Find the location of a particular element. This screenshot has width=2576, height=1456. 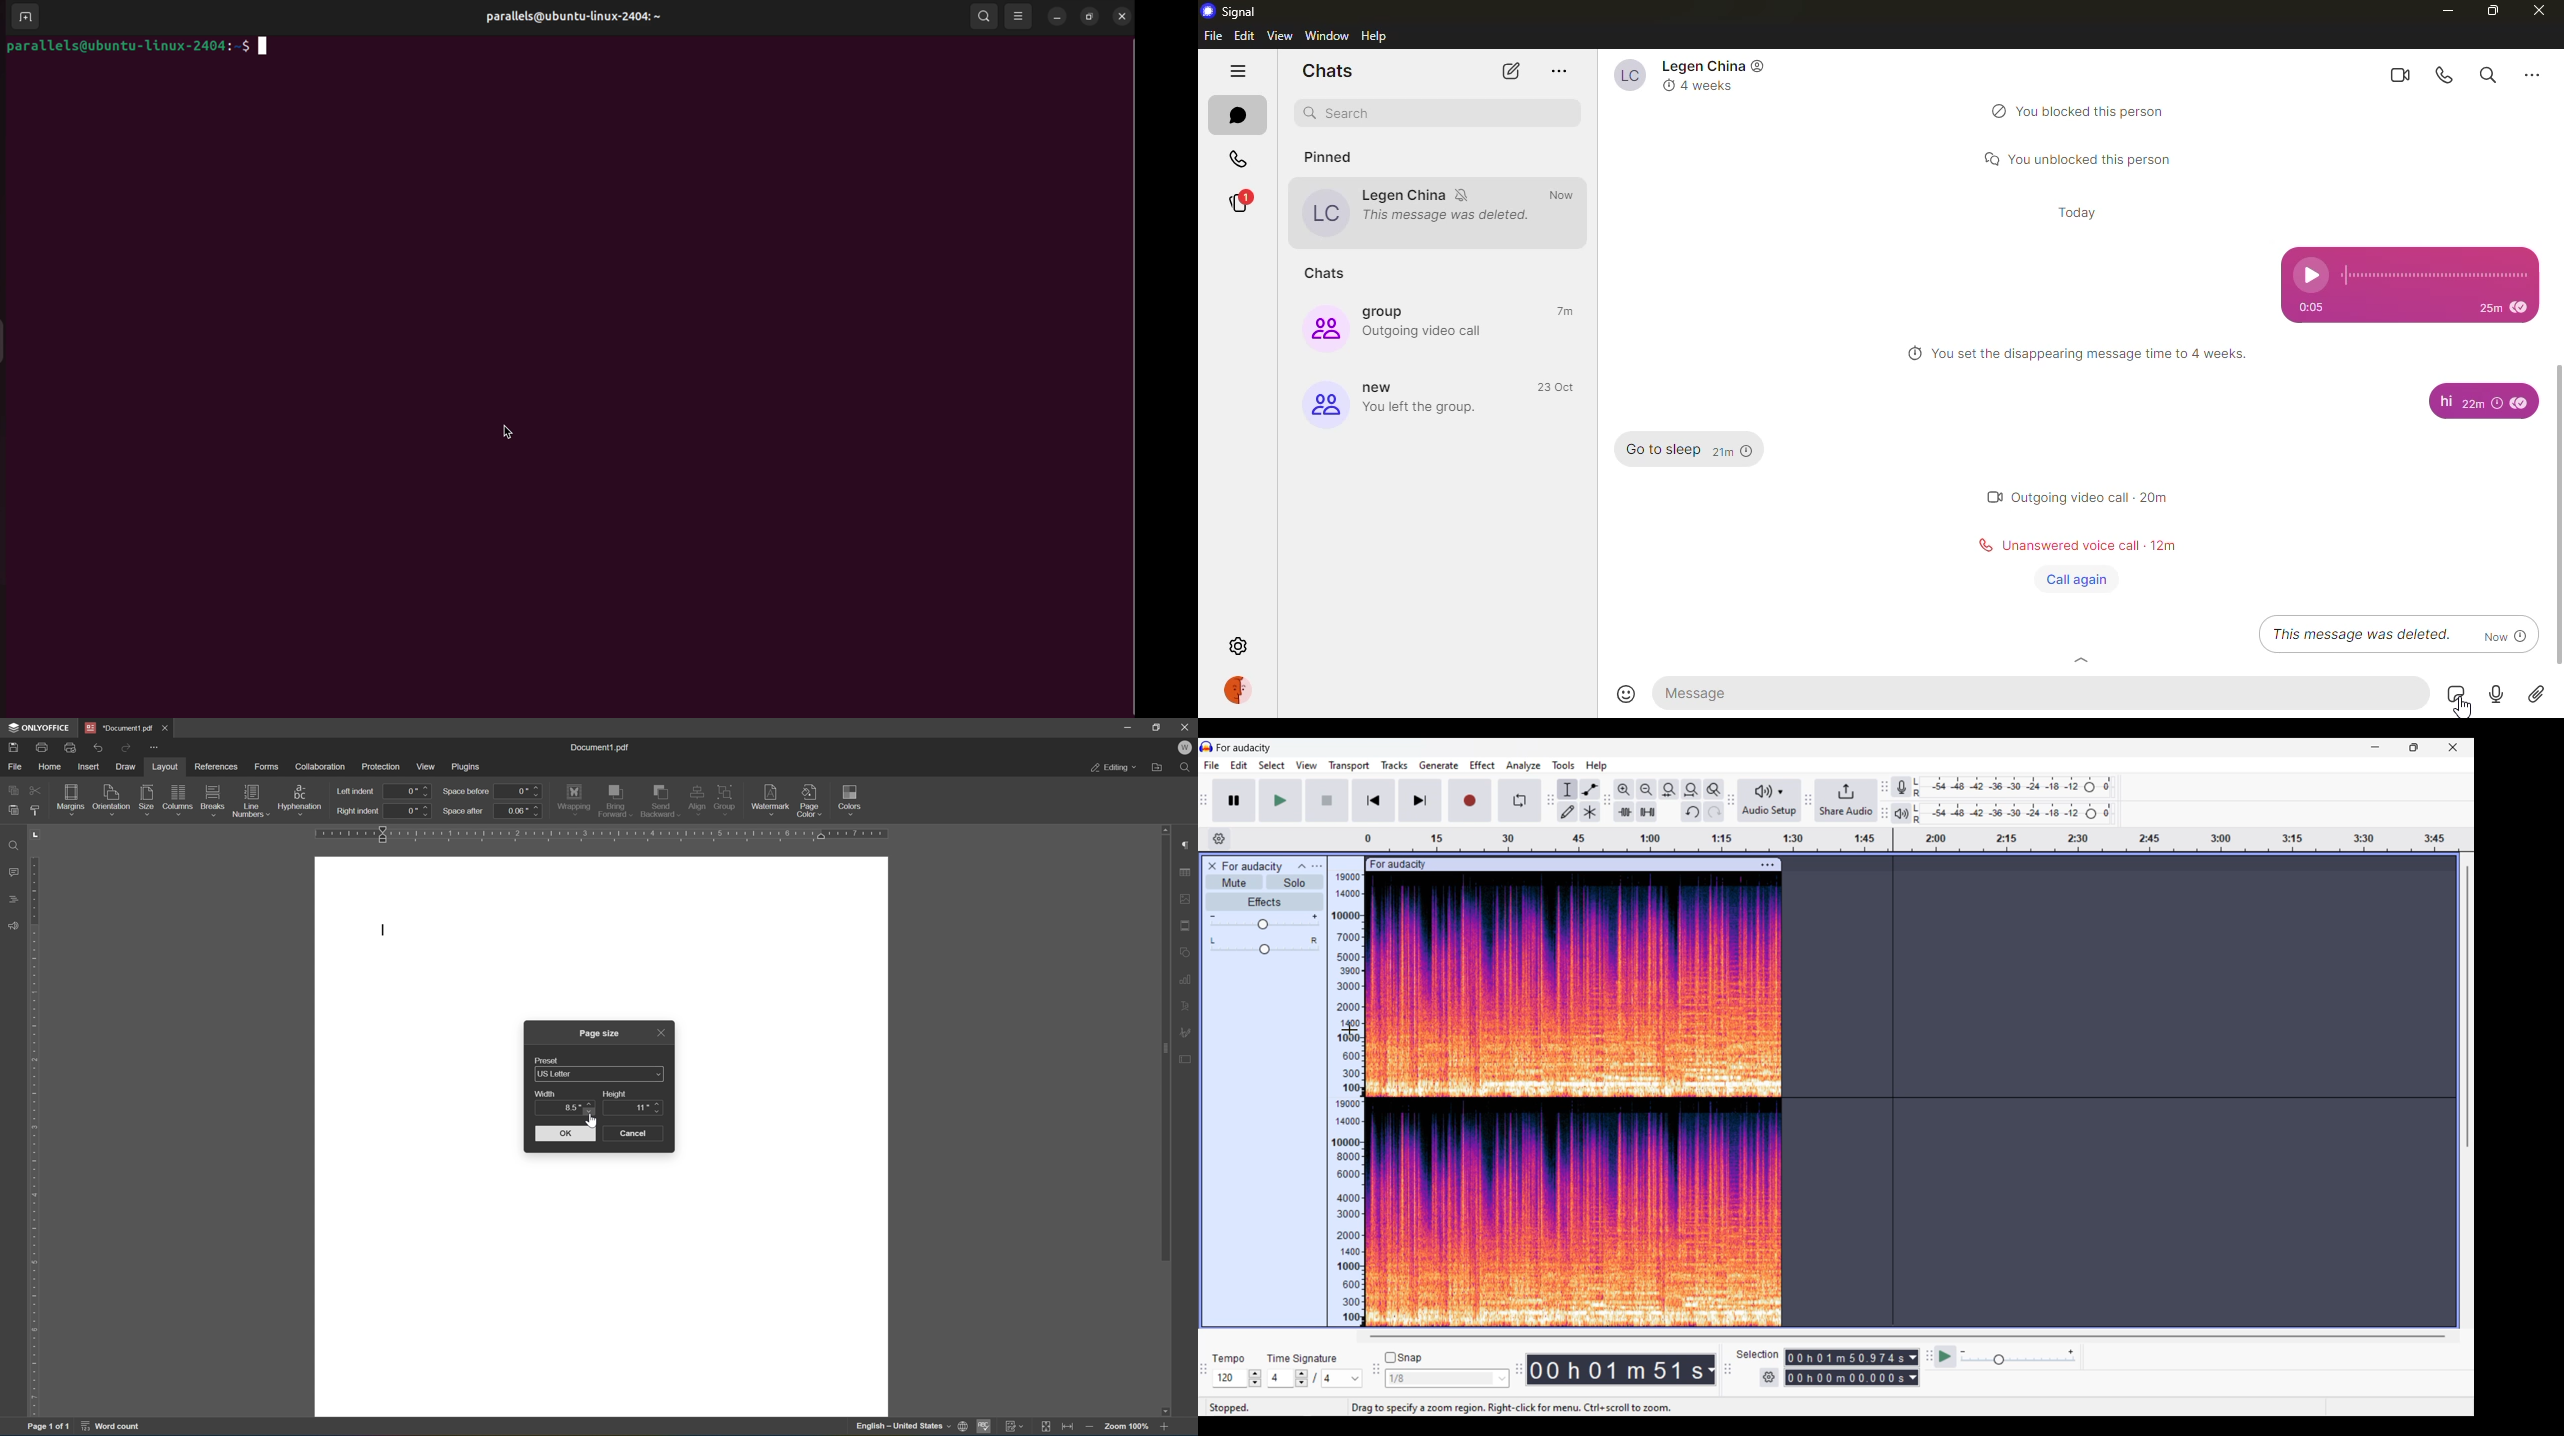

sticker is located at coordinates (2452, 693).